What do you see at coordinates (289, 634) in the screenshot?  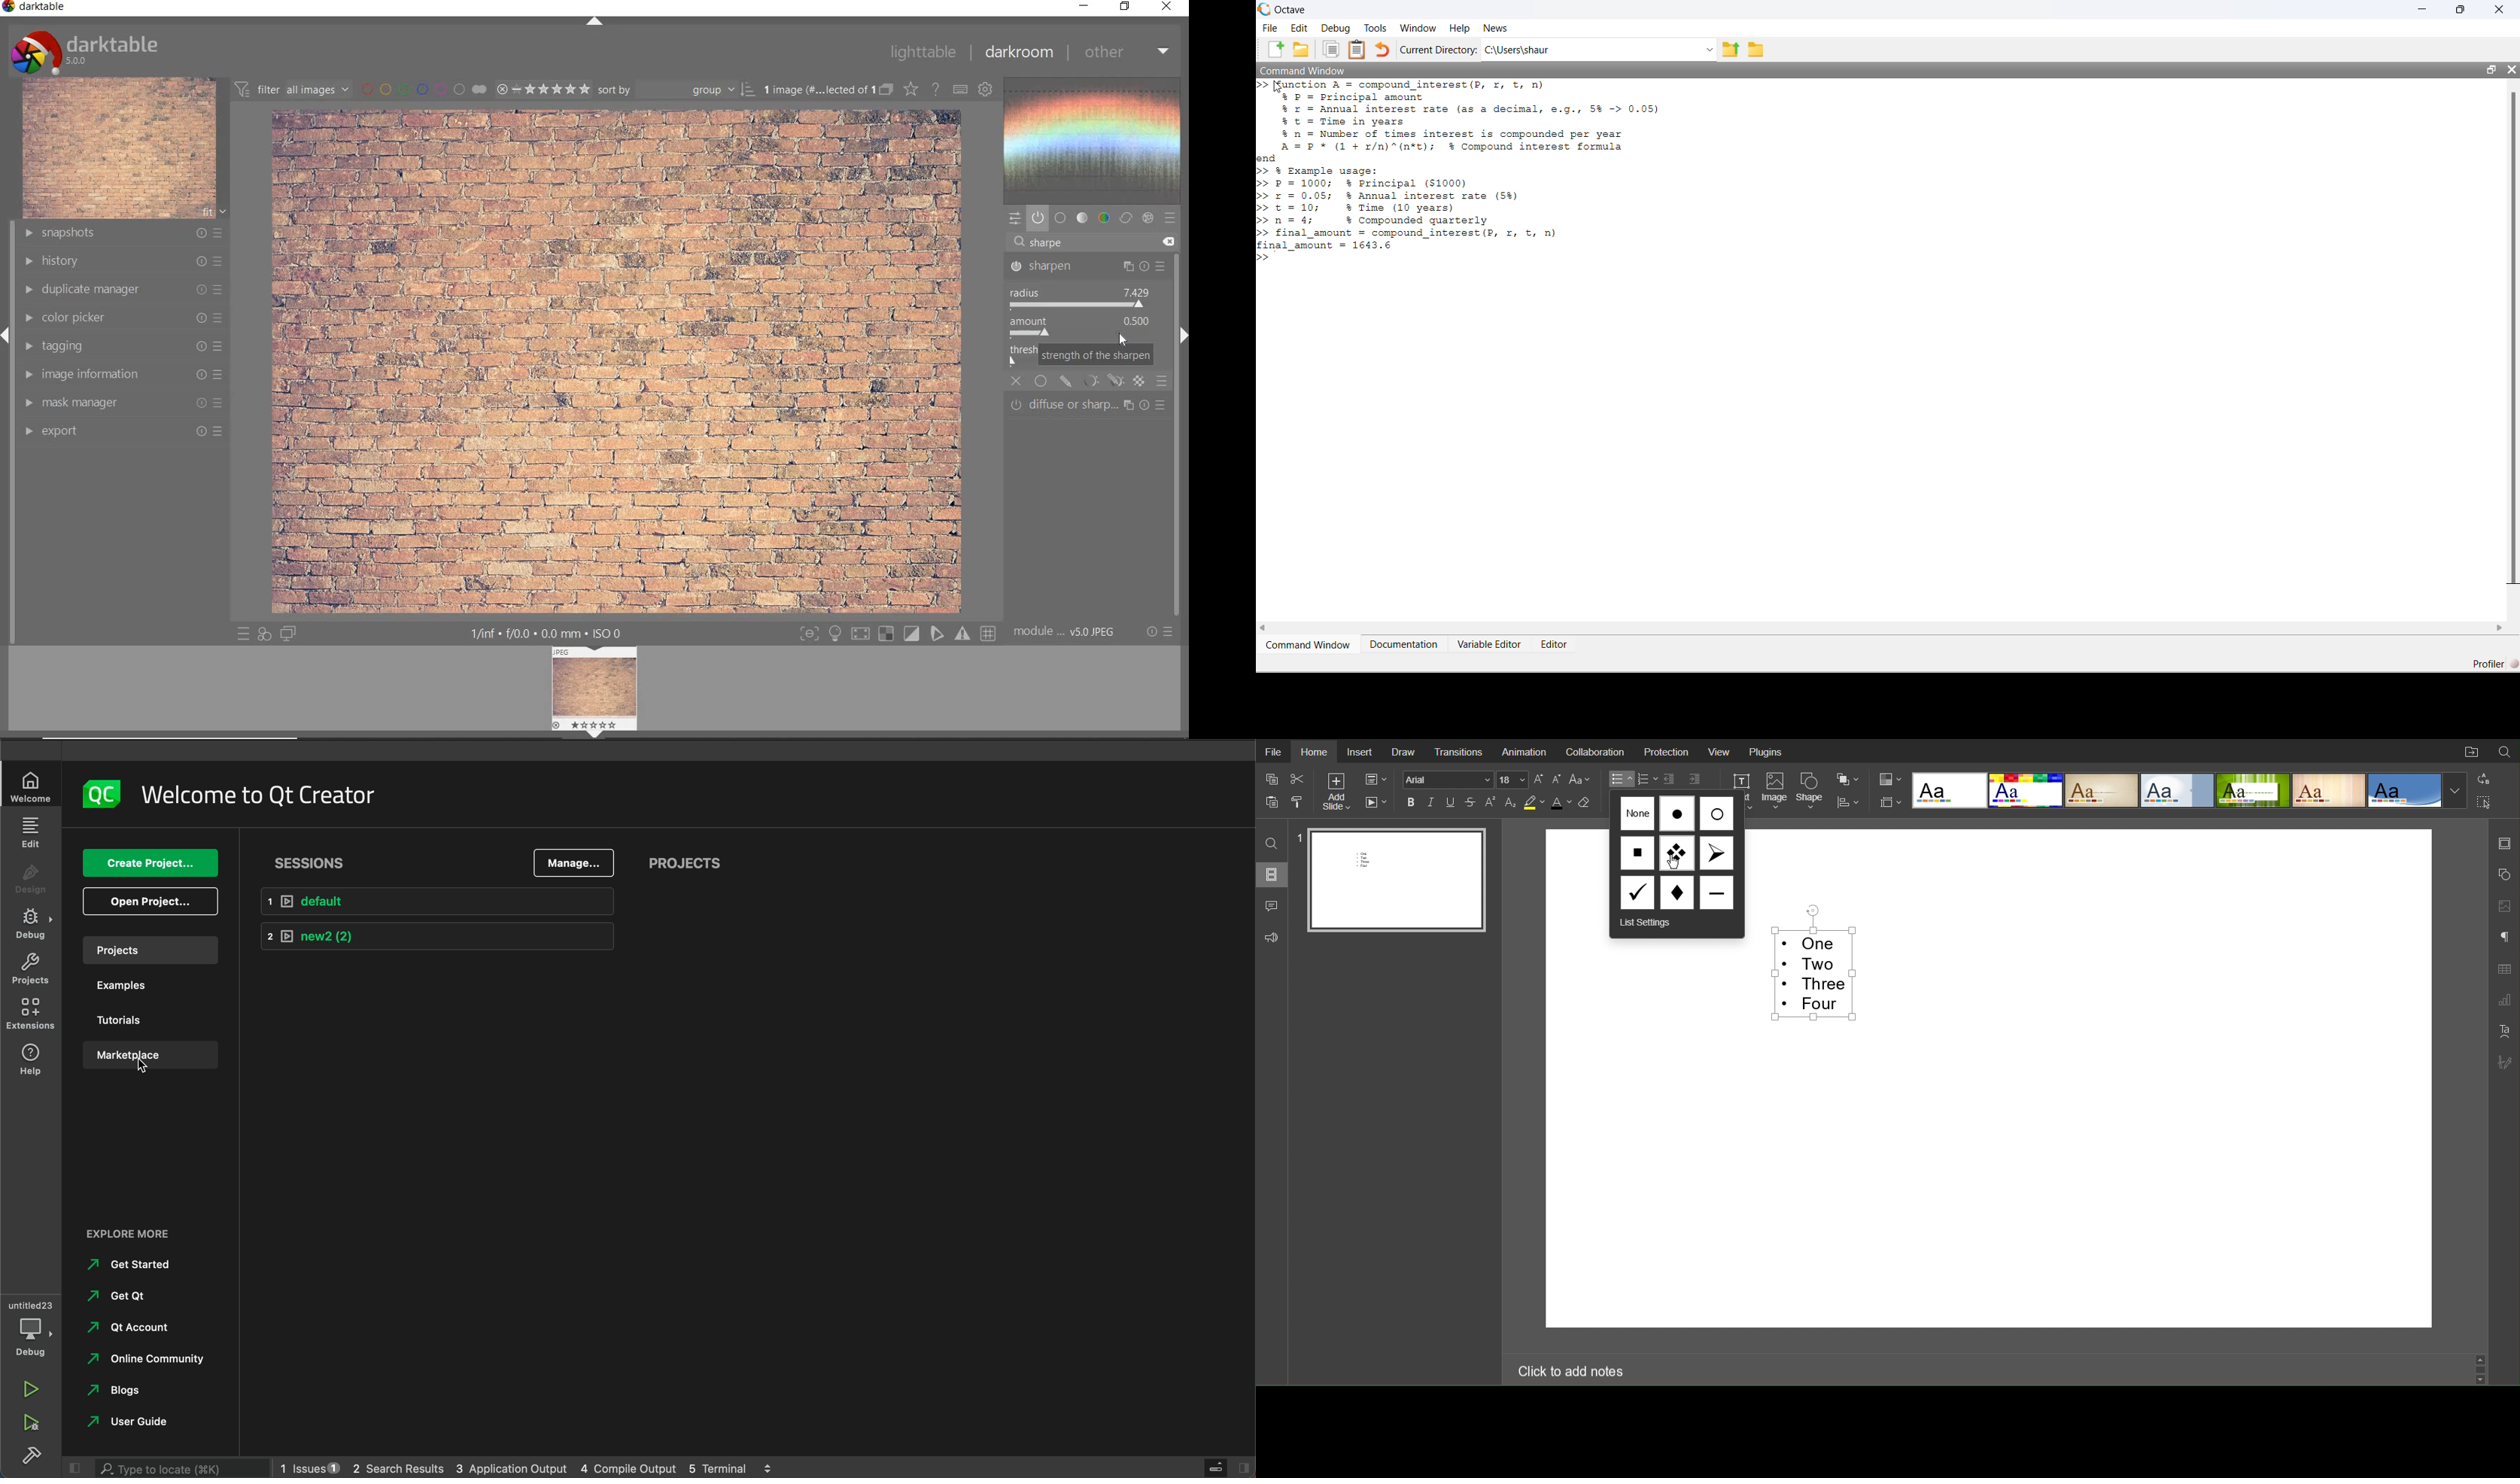 I see `display a second darkroom image widow` at bounding box center [289, 634].